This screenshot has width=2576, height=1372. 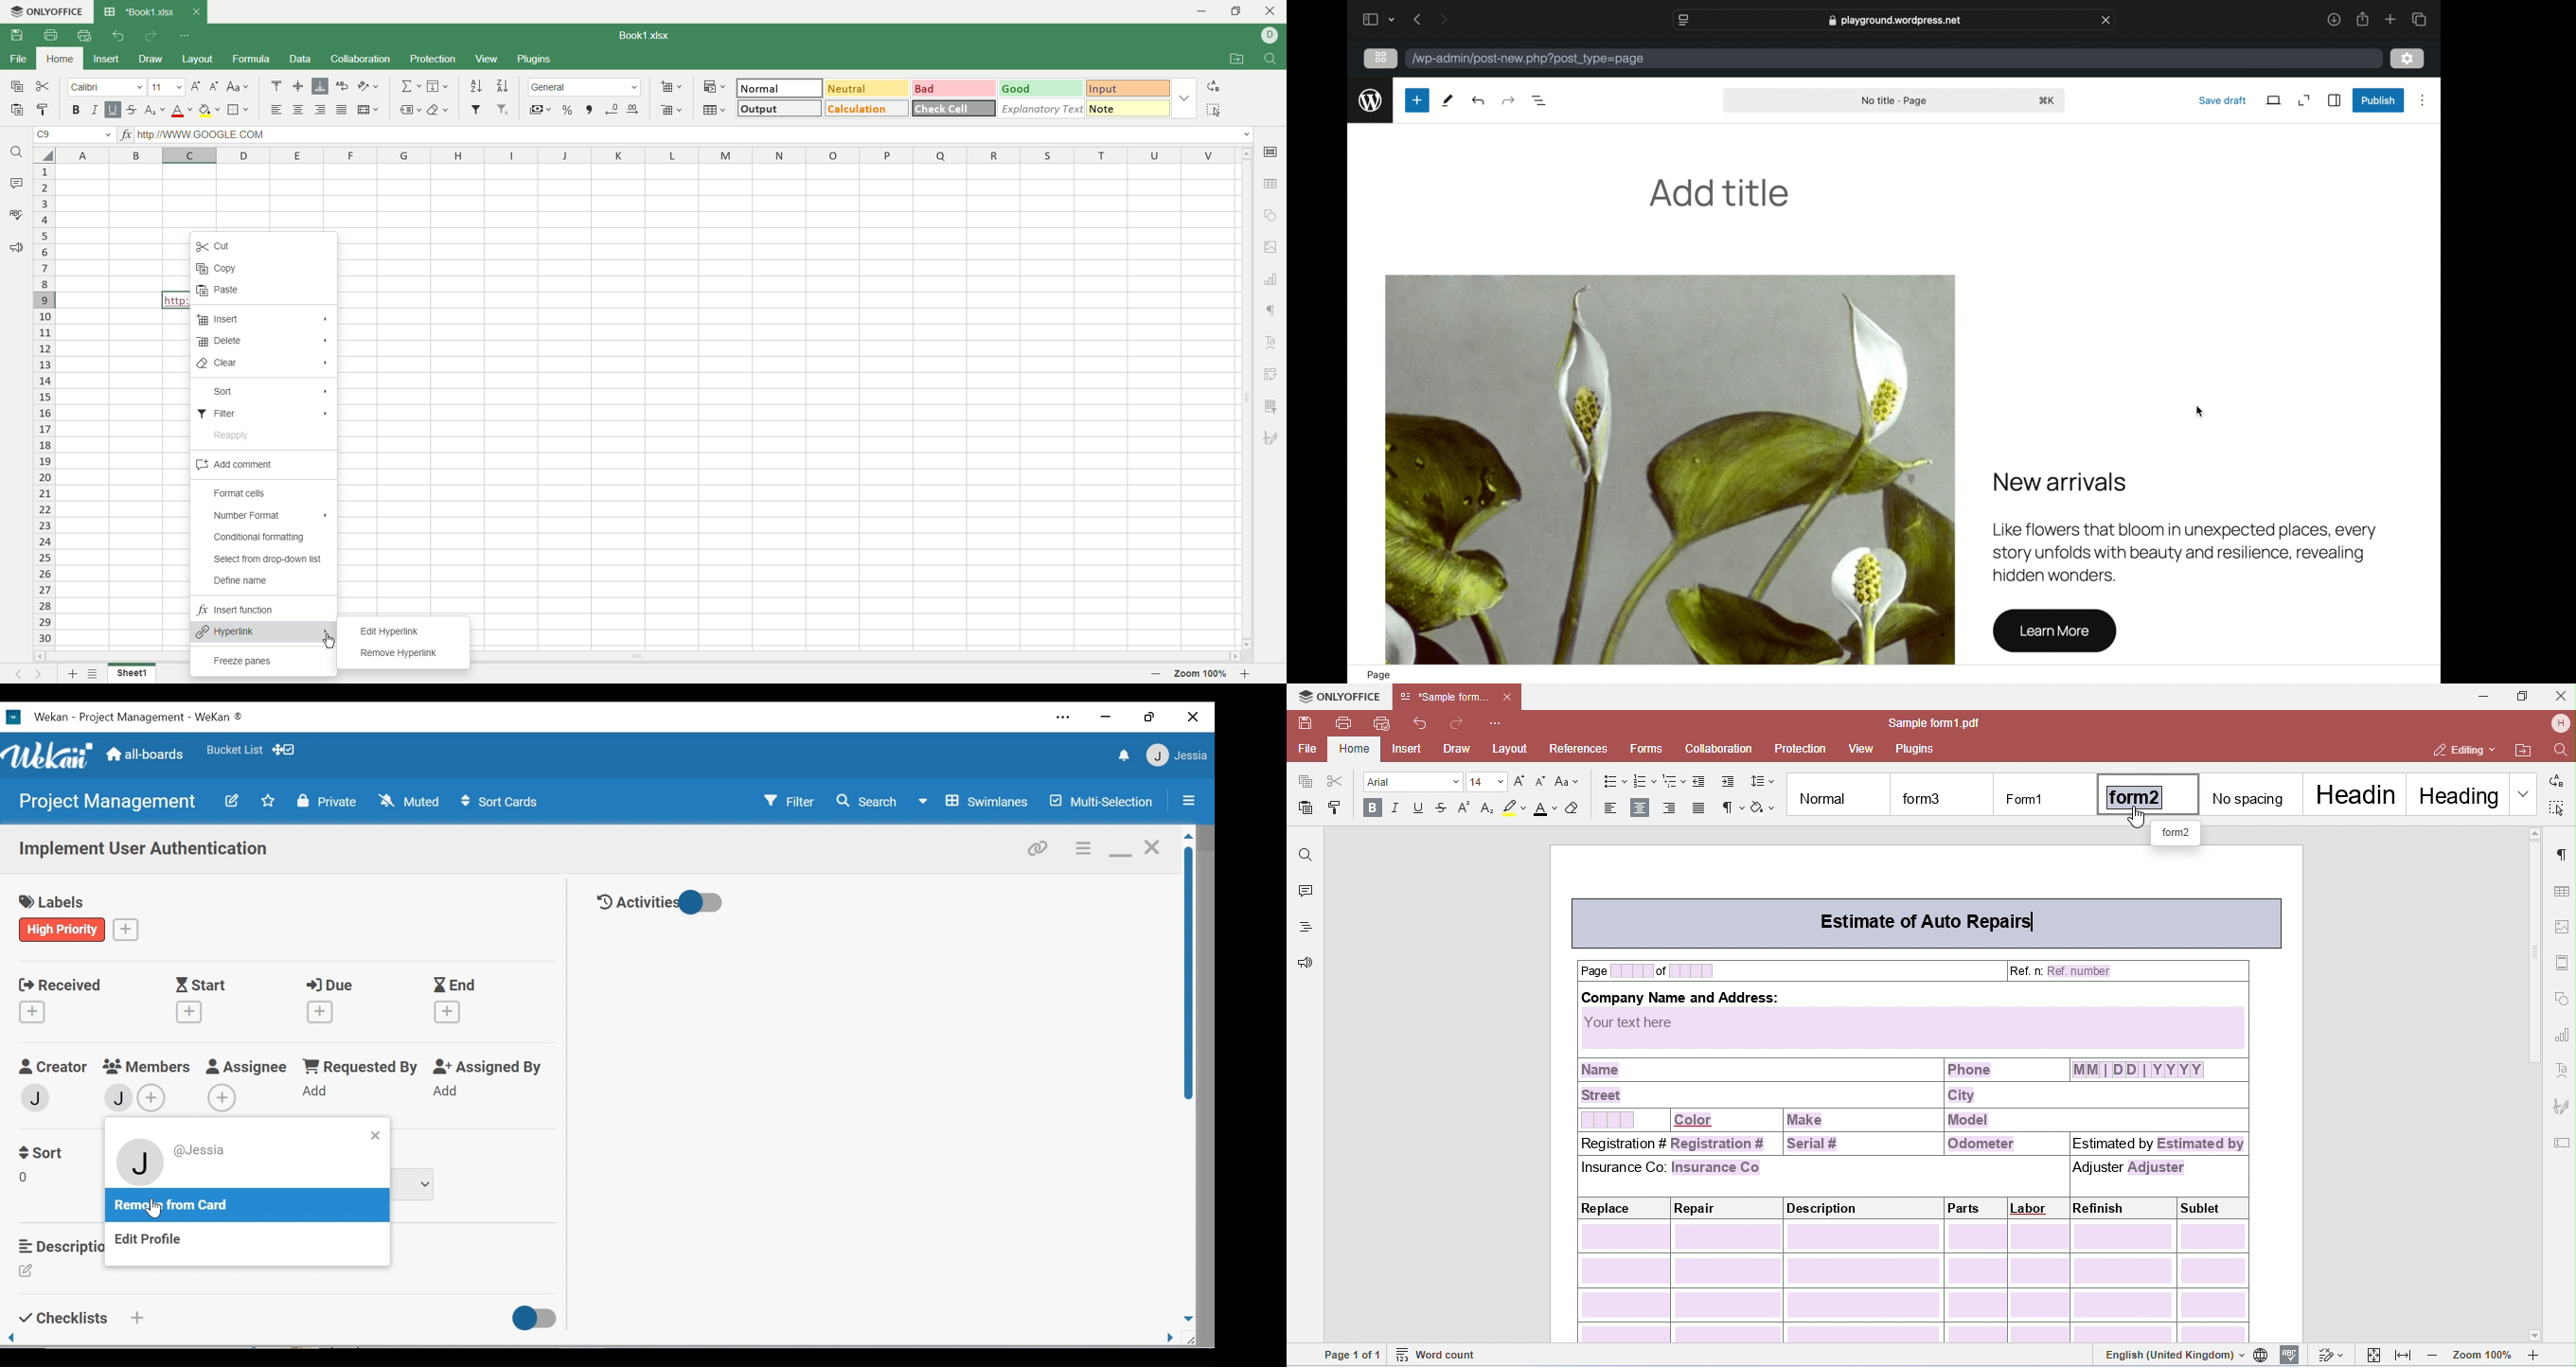 I want to click on collaboration, so click(x=362, y=58).